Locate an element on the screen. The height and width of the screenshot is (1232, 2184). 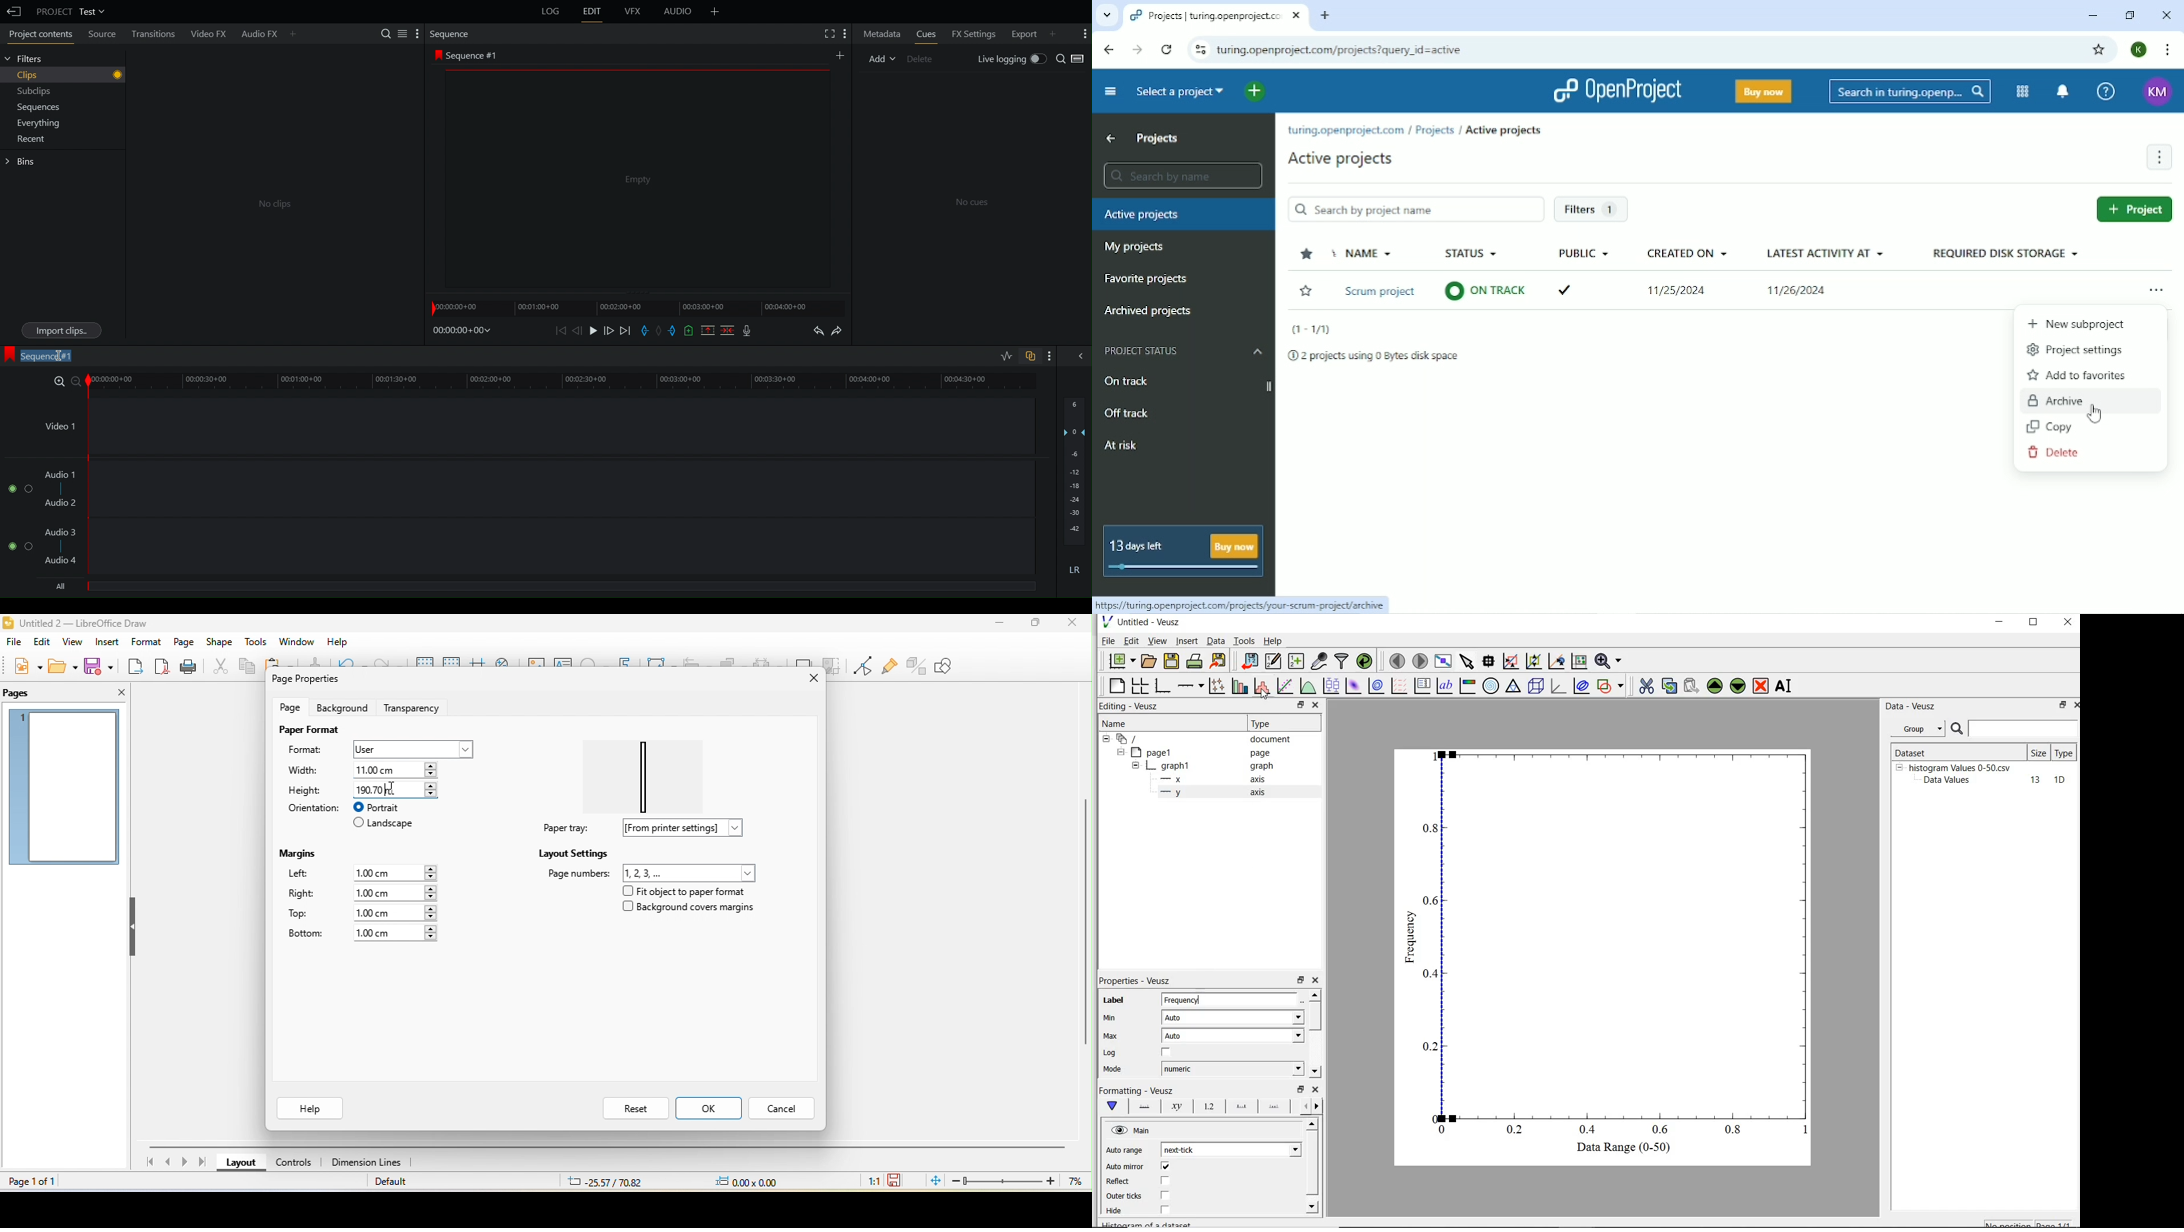
properties-veusz is located at coordinates (1135, 981).